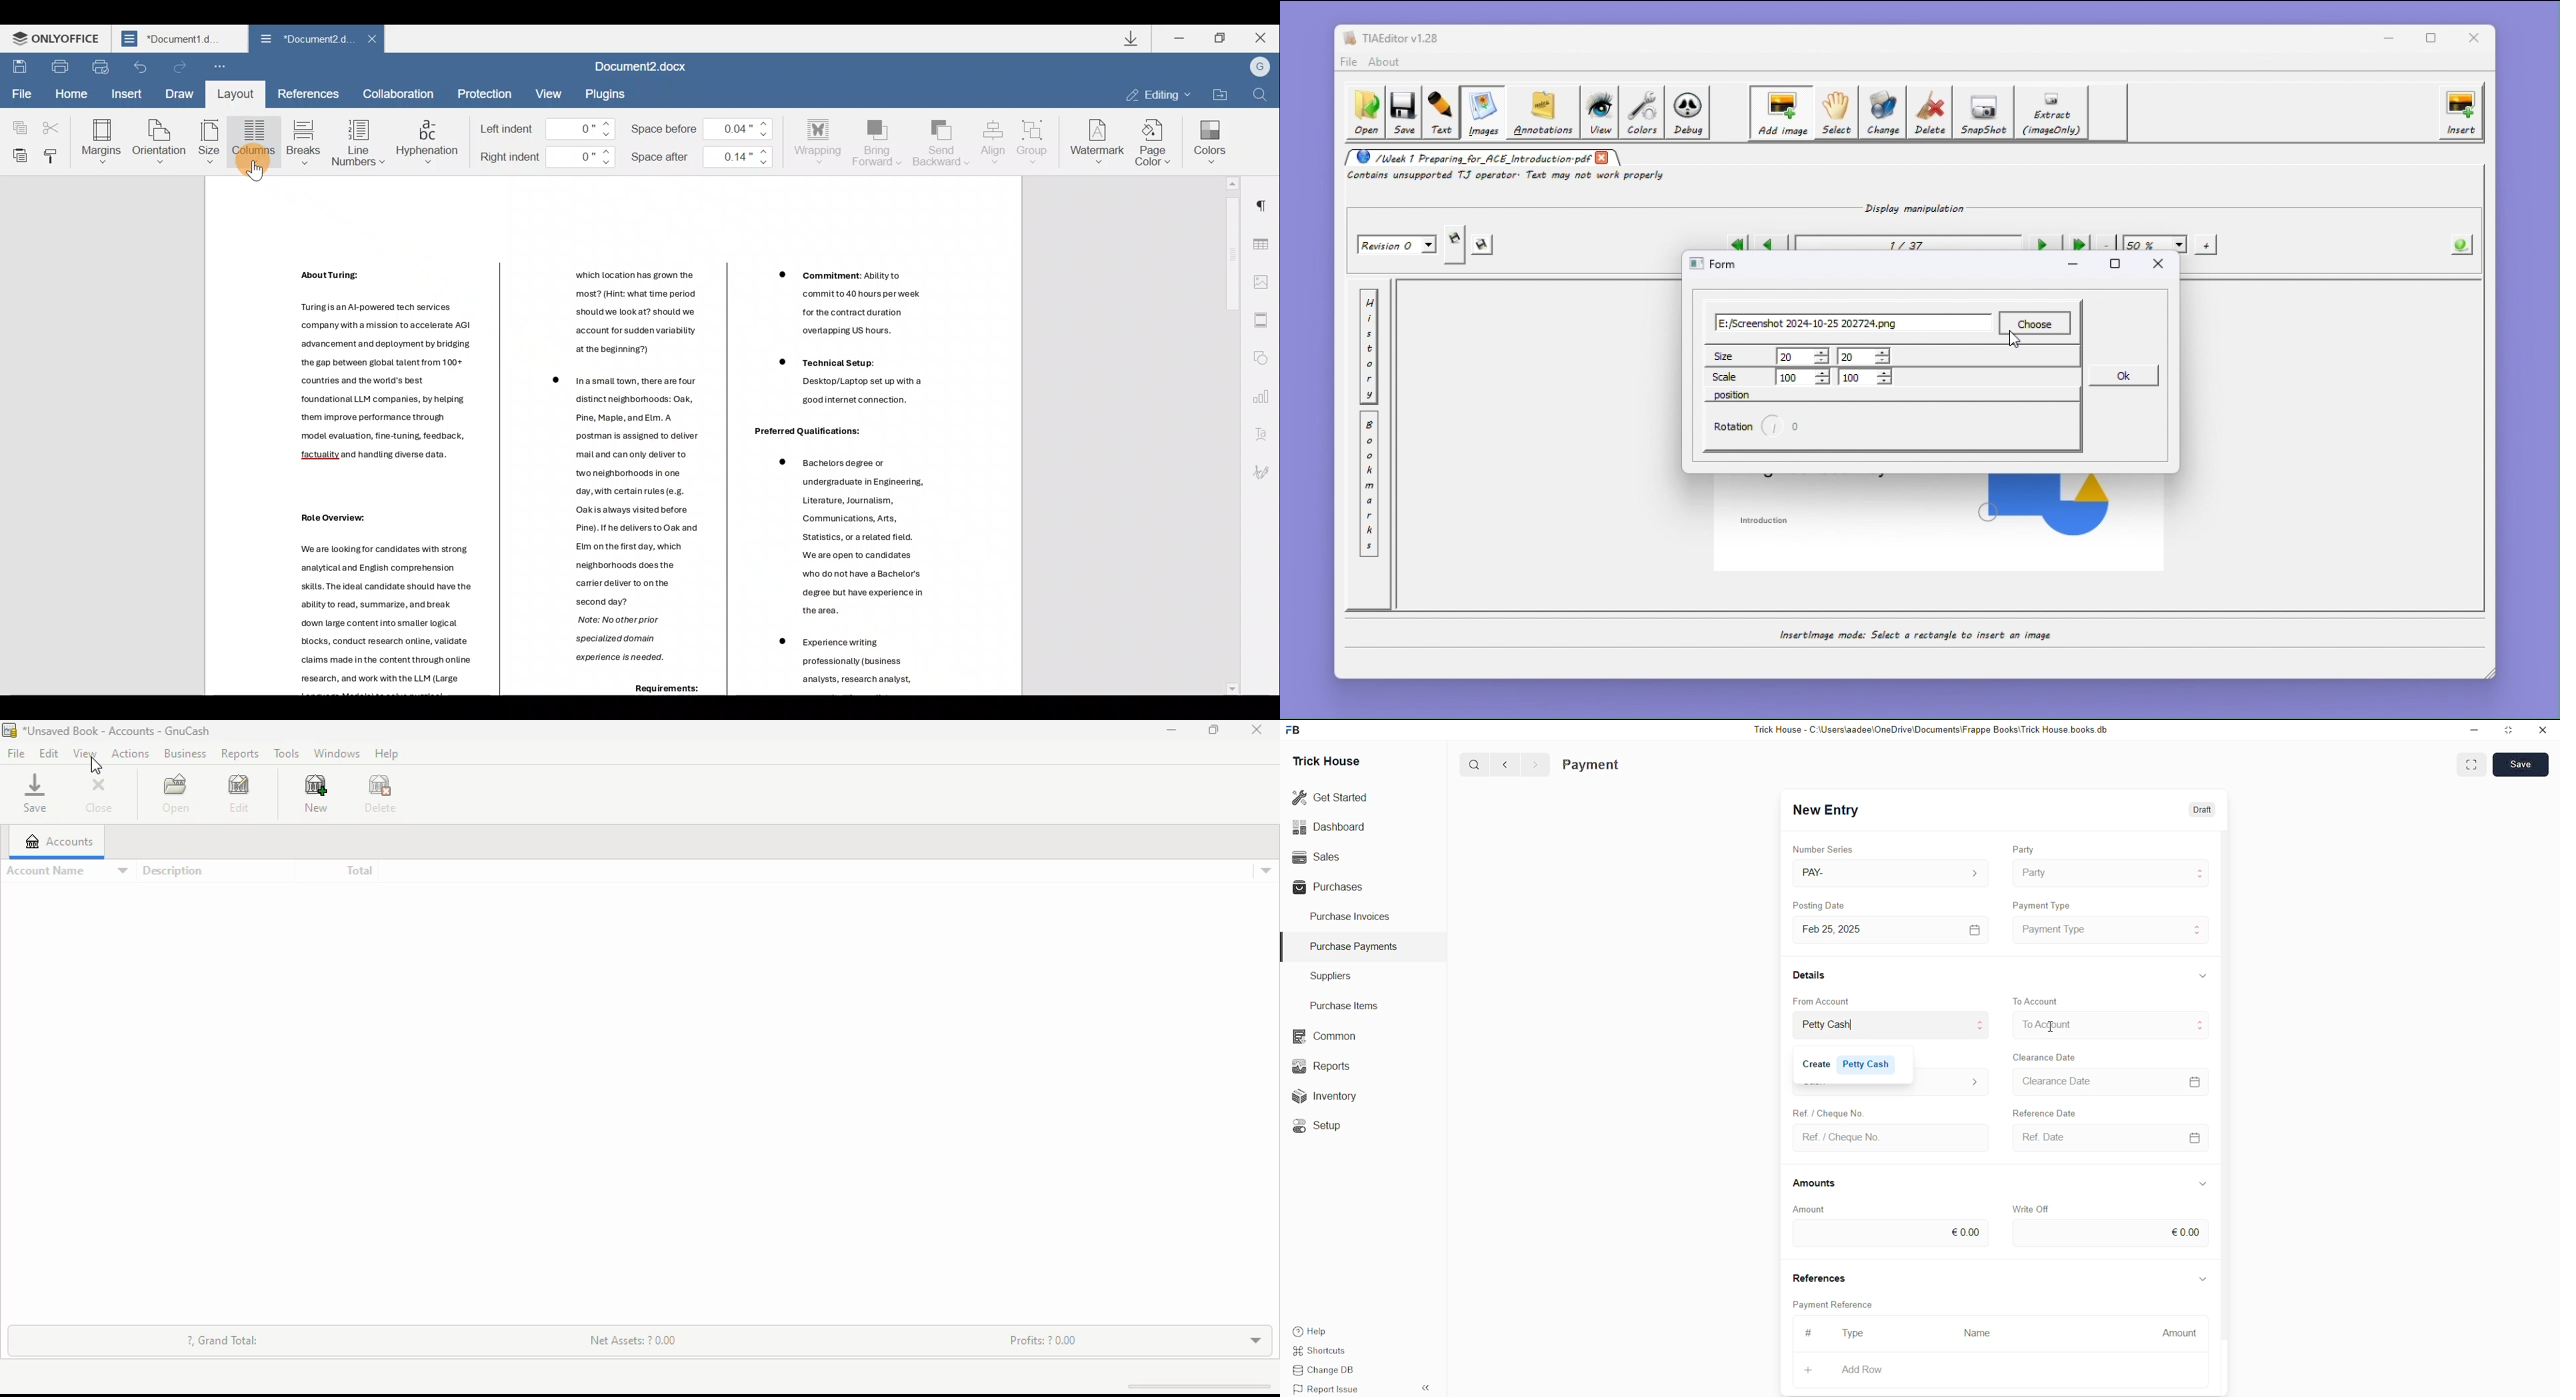 Image resolution: width=2576 pixels, height=1400 pixels. Describe the element at coordinates (1822, 1278) in the screenshot. I see `References` at that location.